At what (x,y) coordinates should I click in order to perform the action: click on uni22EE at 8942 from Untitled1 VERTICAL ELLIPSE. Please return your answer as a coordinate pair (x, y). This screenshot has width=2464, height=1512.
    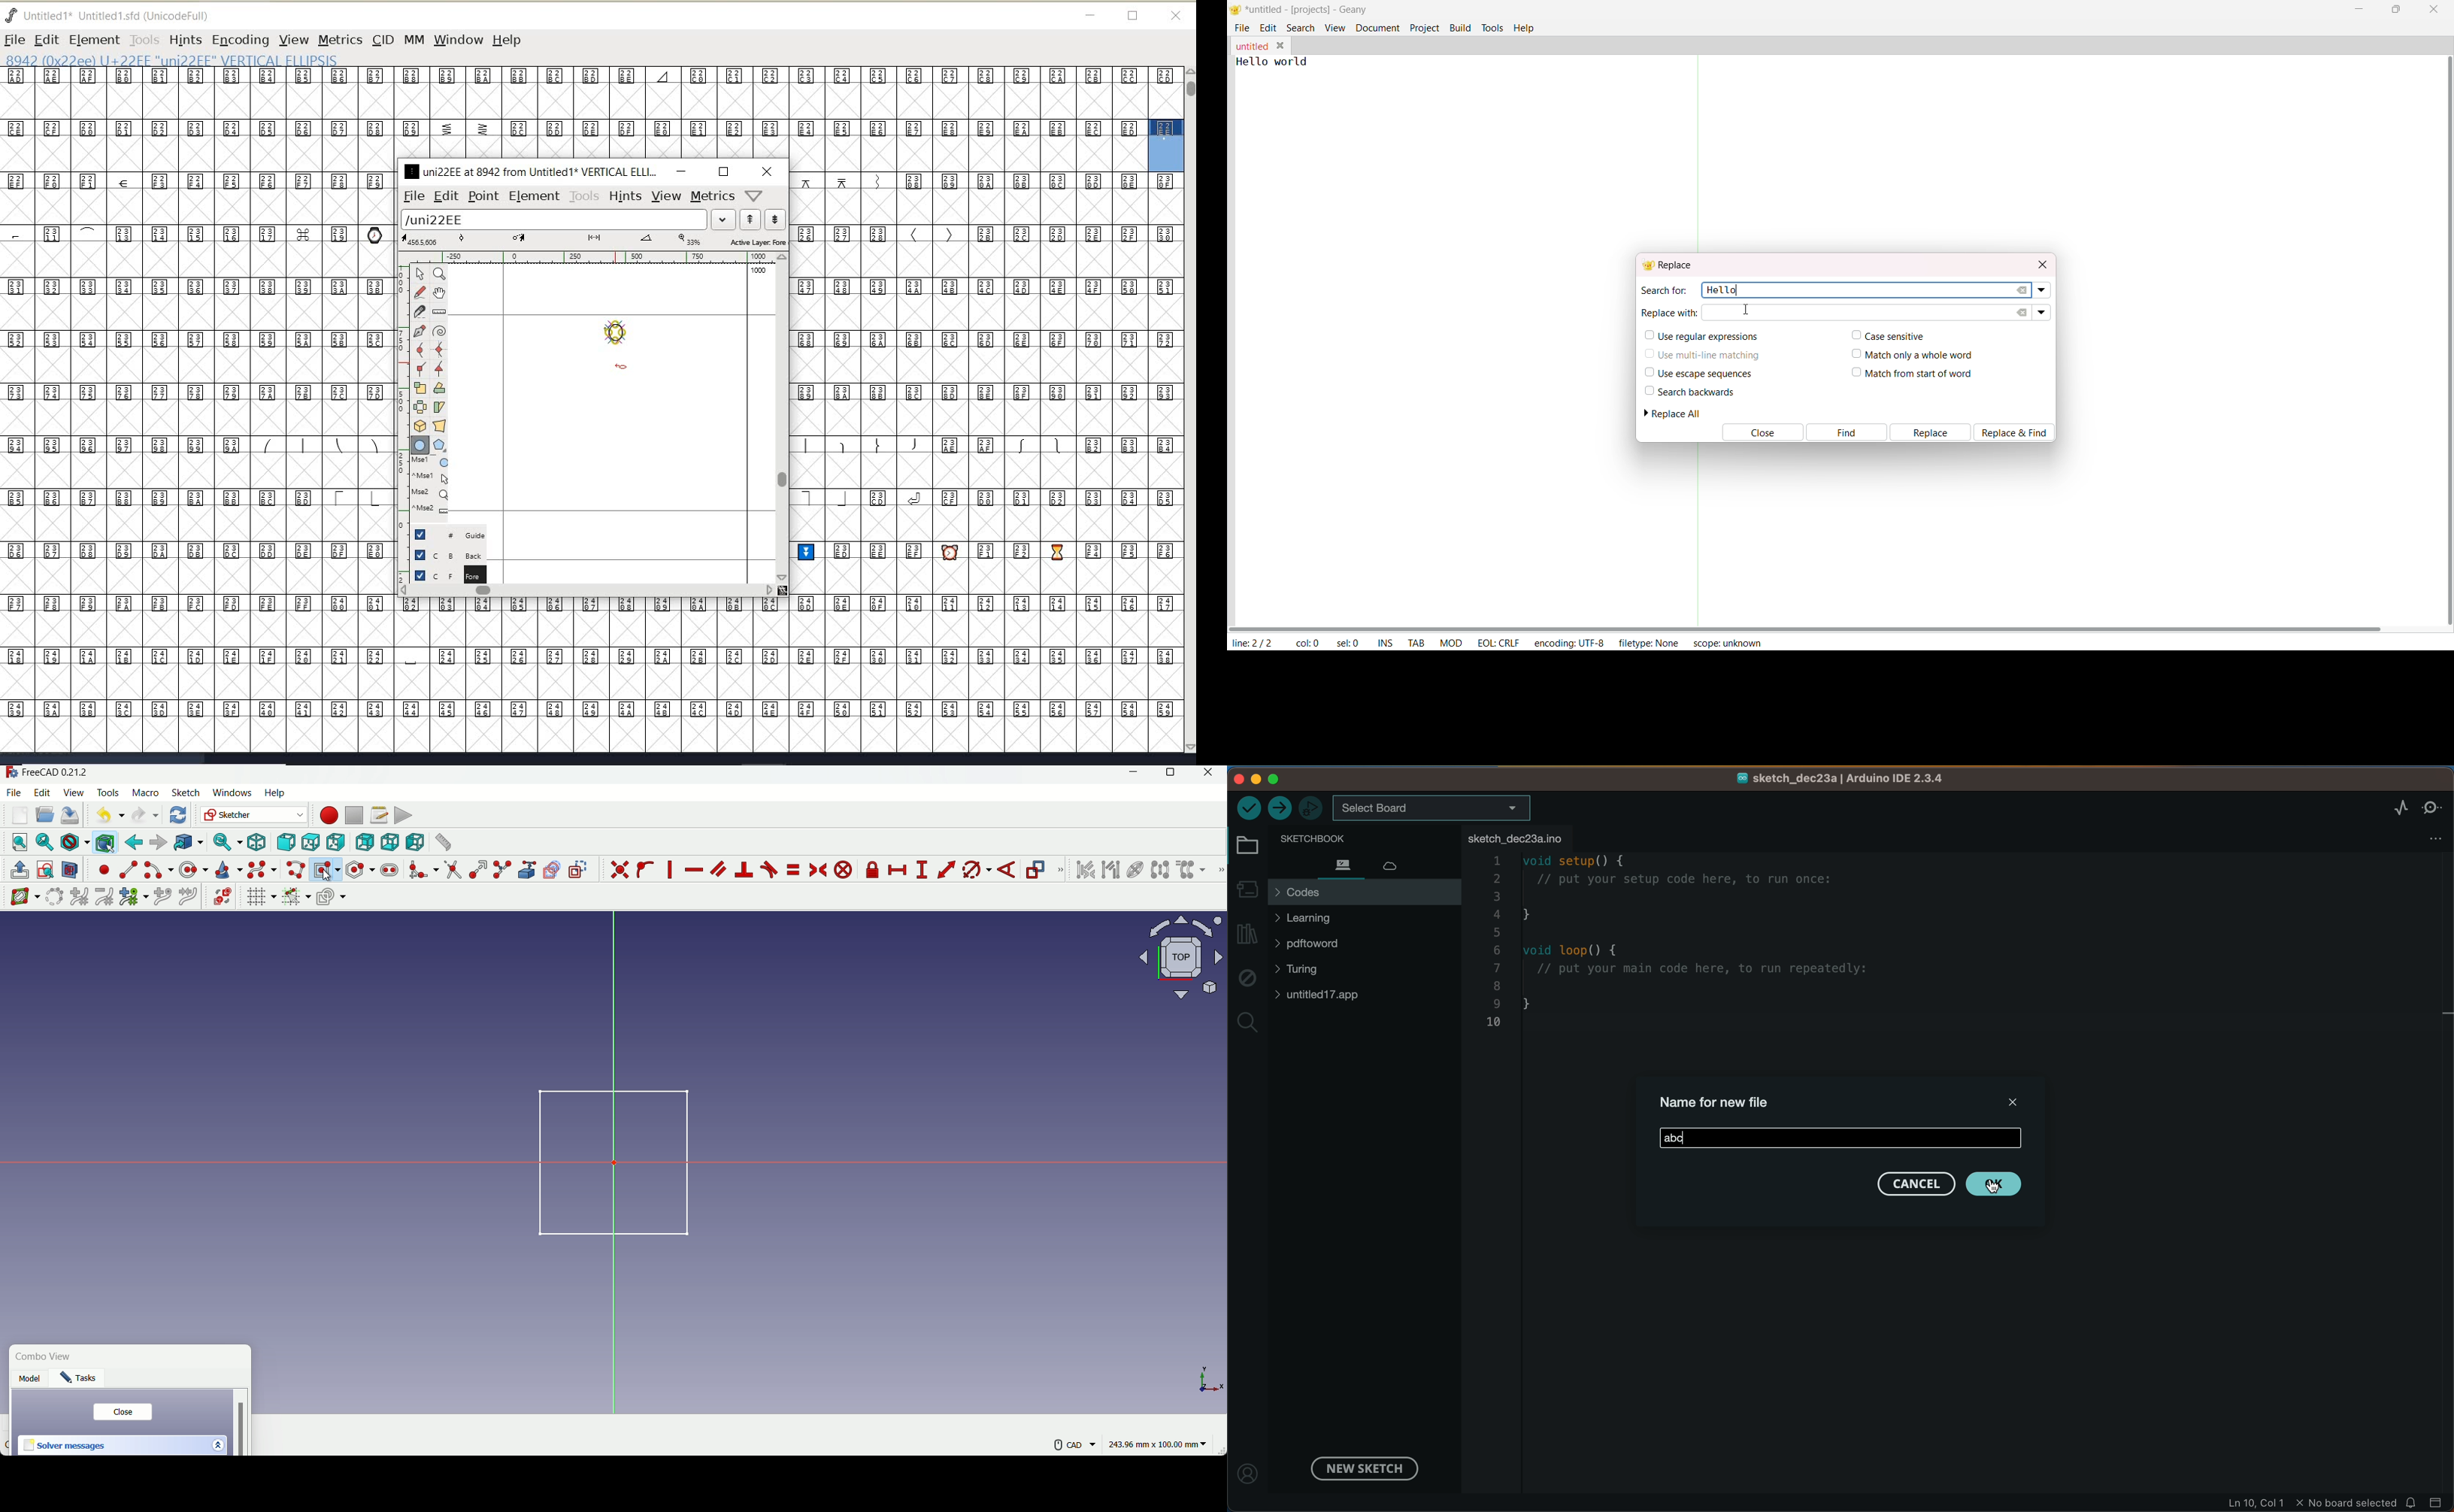
    Looking at the image, I should click on (532, 171).